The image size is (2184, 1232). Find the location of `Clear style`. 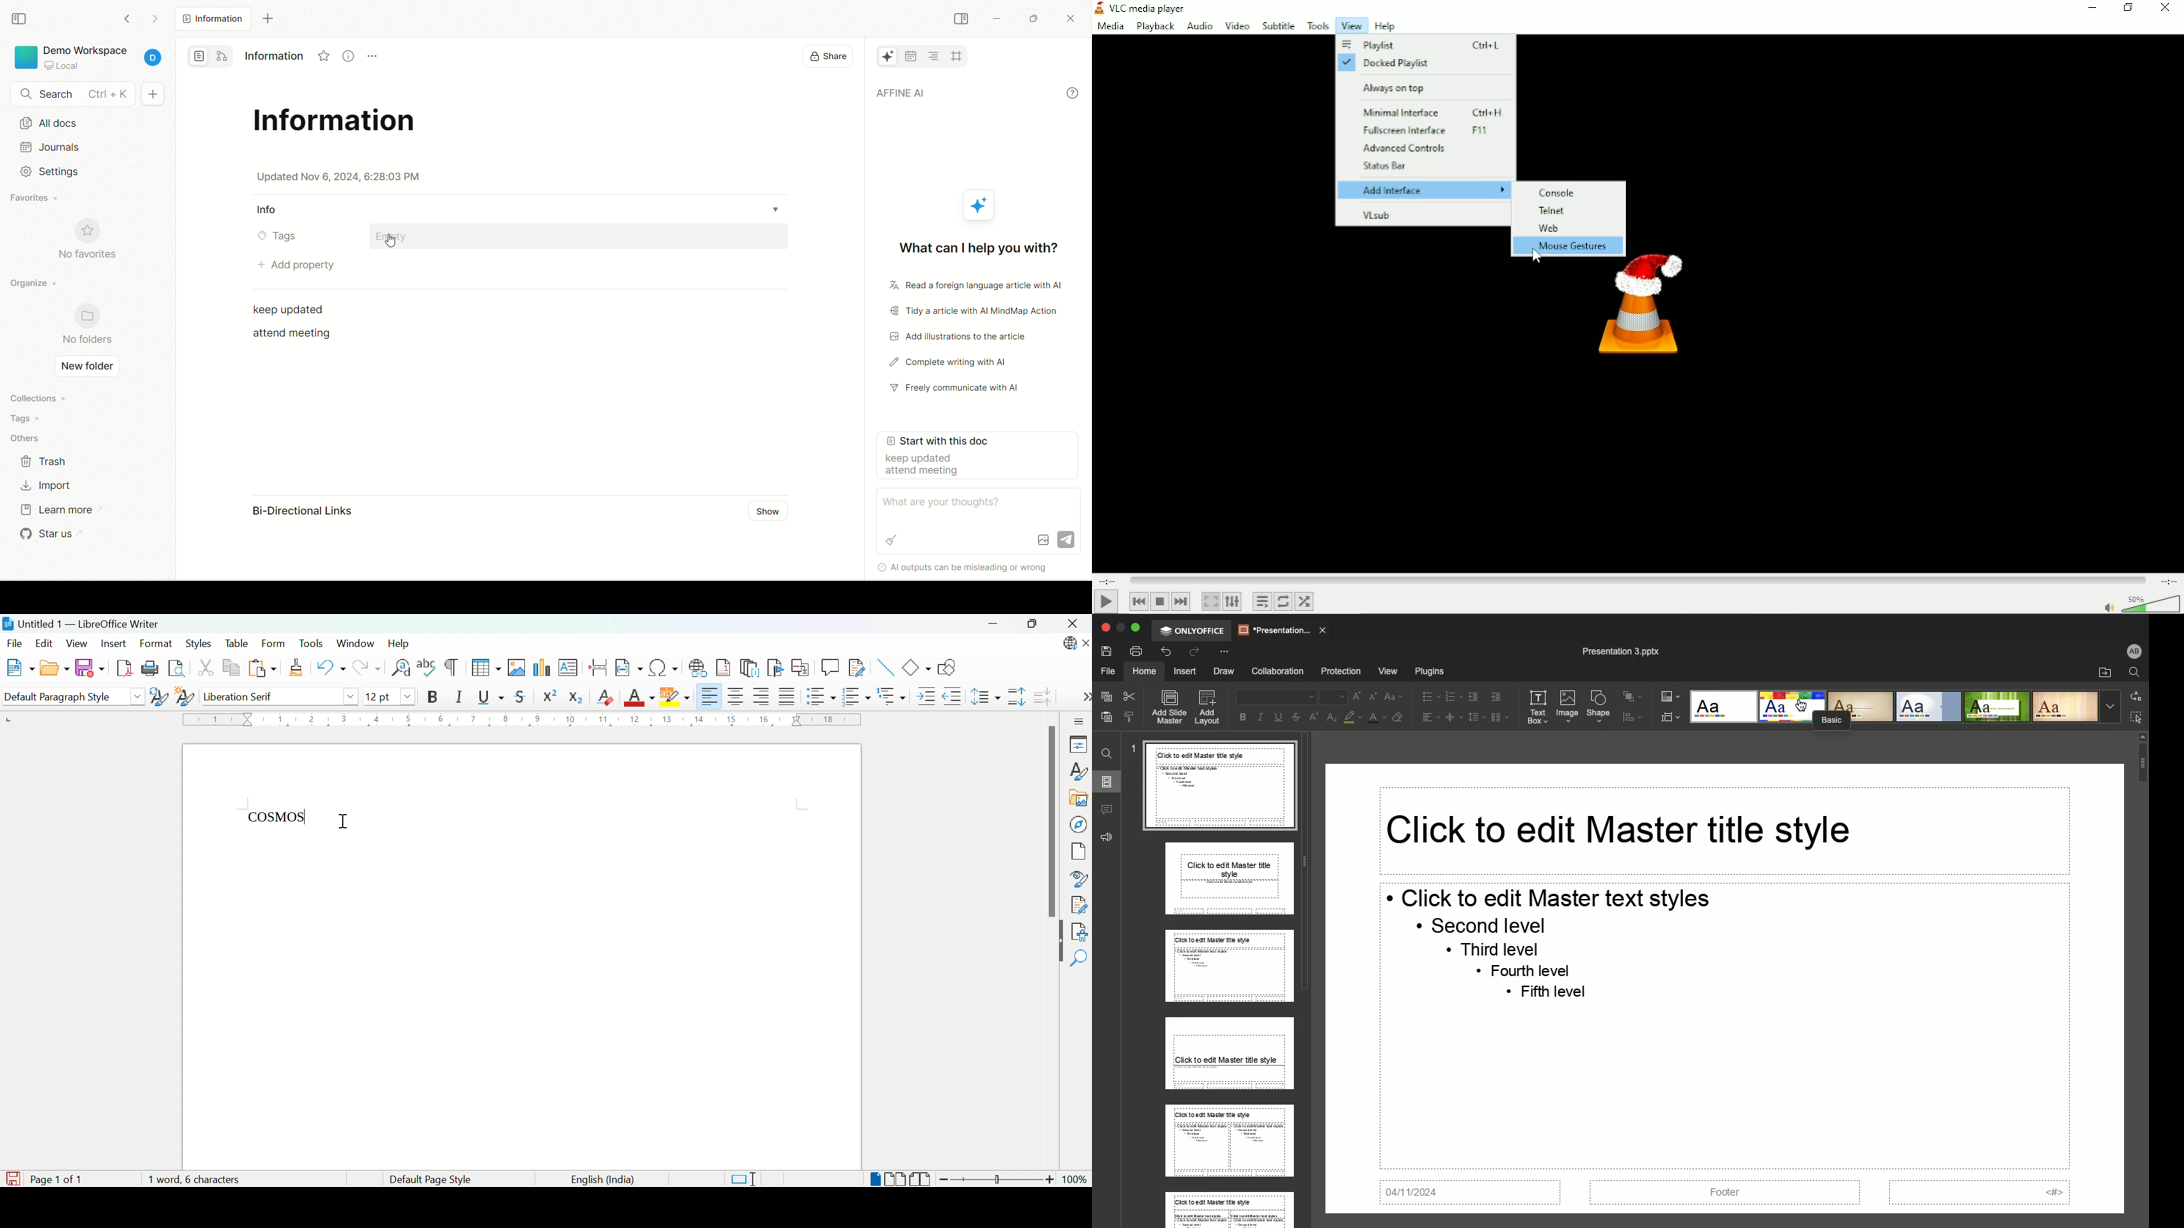

Clear style is located at coordinates (1396, 719).